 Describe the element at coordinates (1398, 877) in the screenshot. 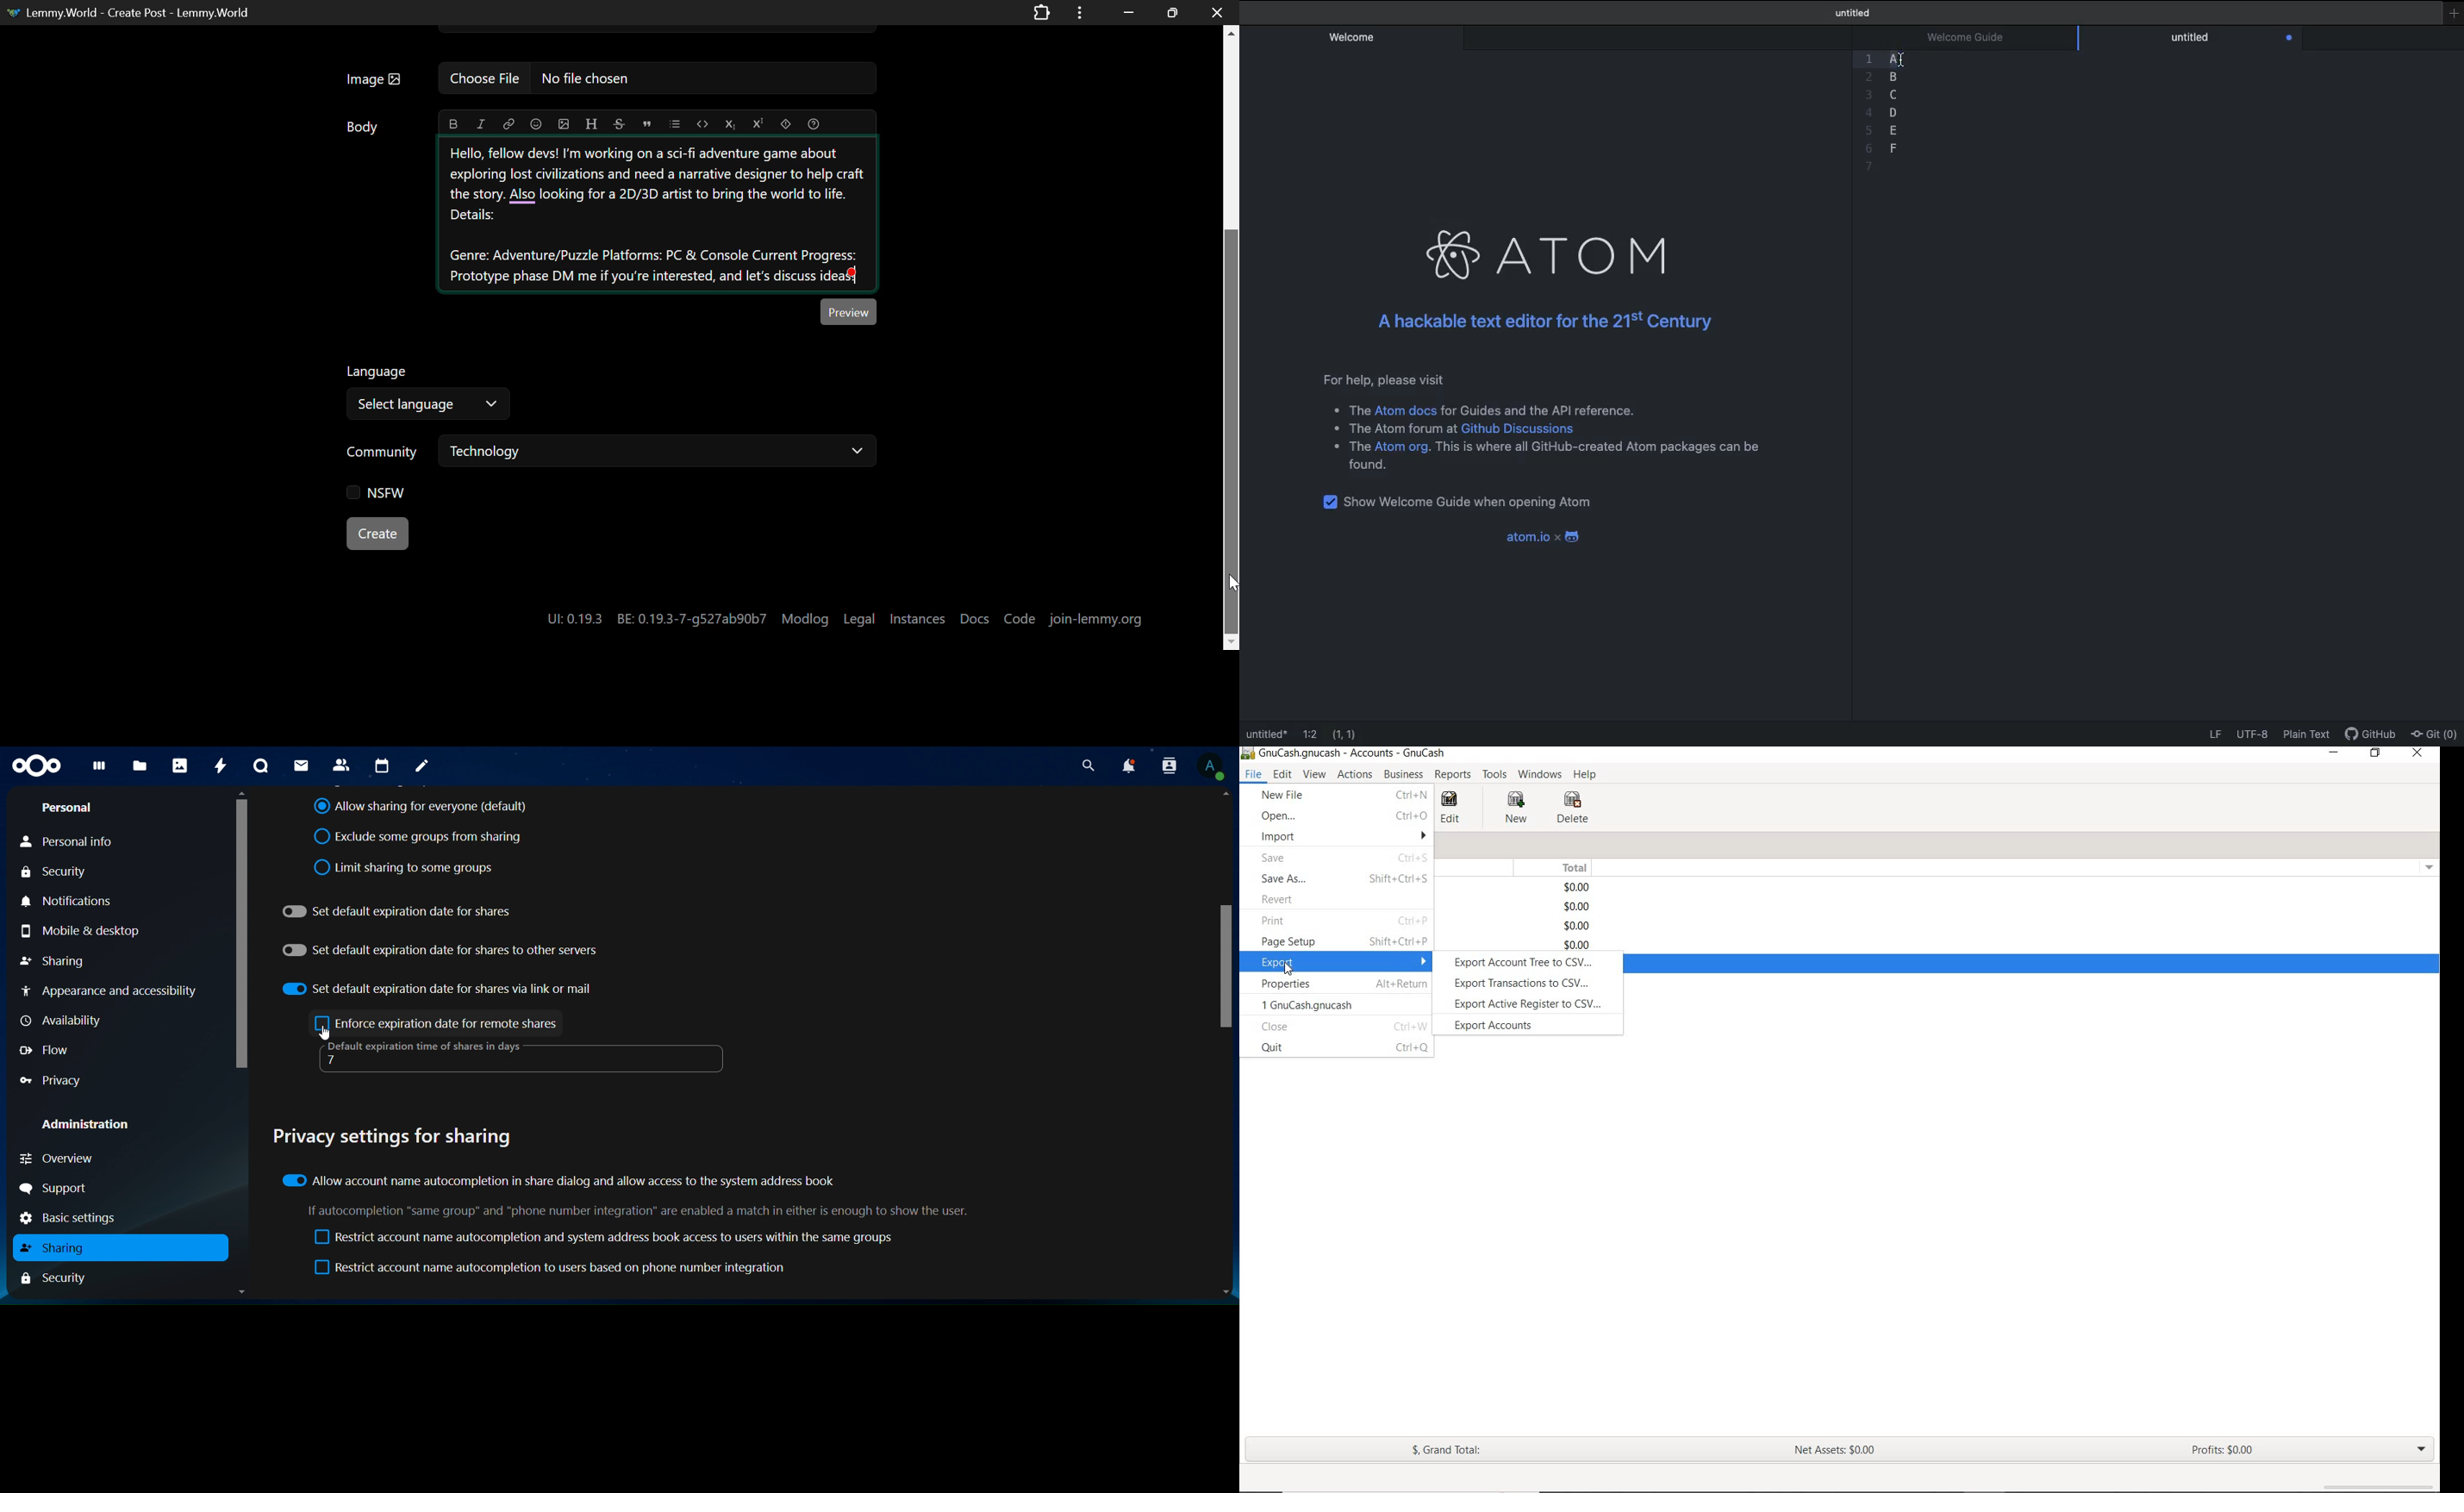

I see `Shift+Ctrl+S` at that location.